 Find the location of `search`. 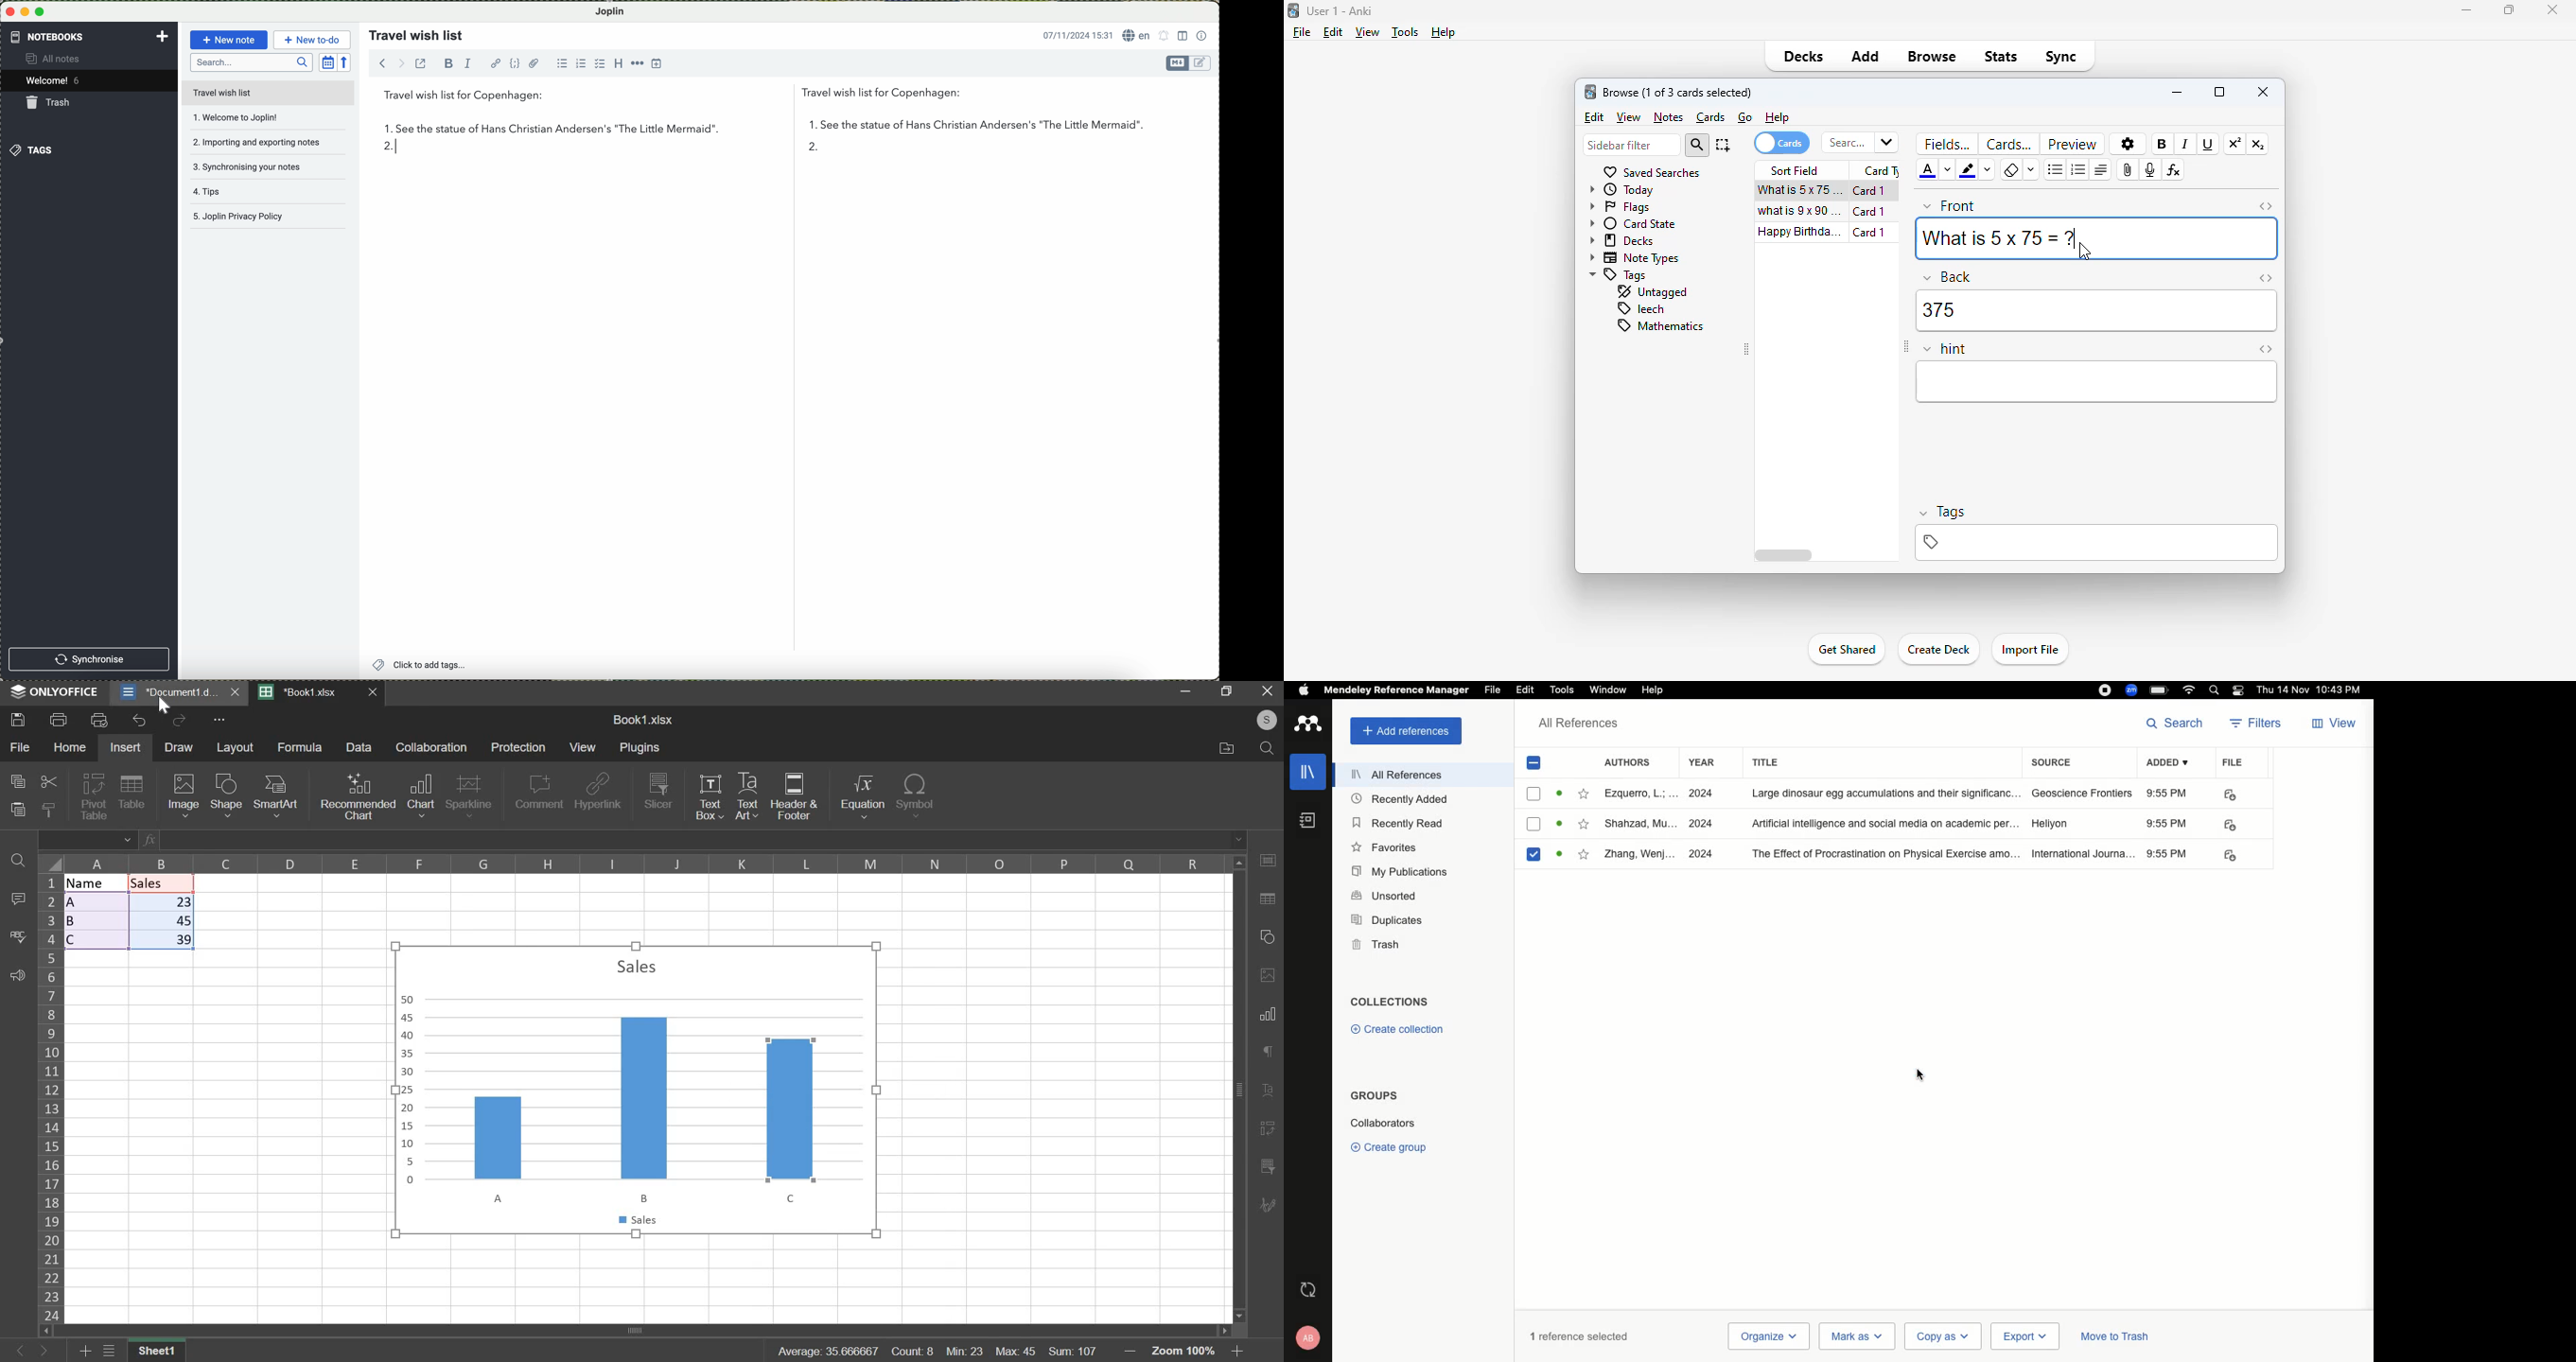

search is located at coordinates (1861, 143).